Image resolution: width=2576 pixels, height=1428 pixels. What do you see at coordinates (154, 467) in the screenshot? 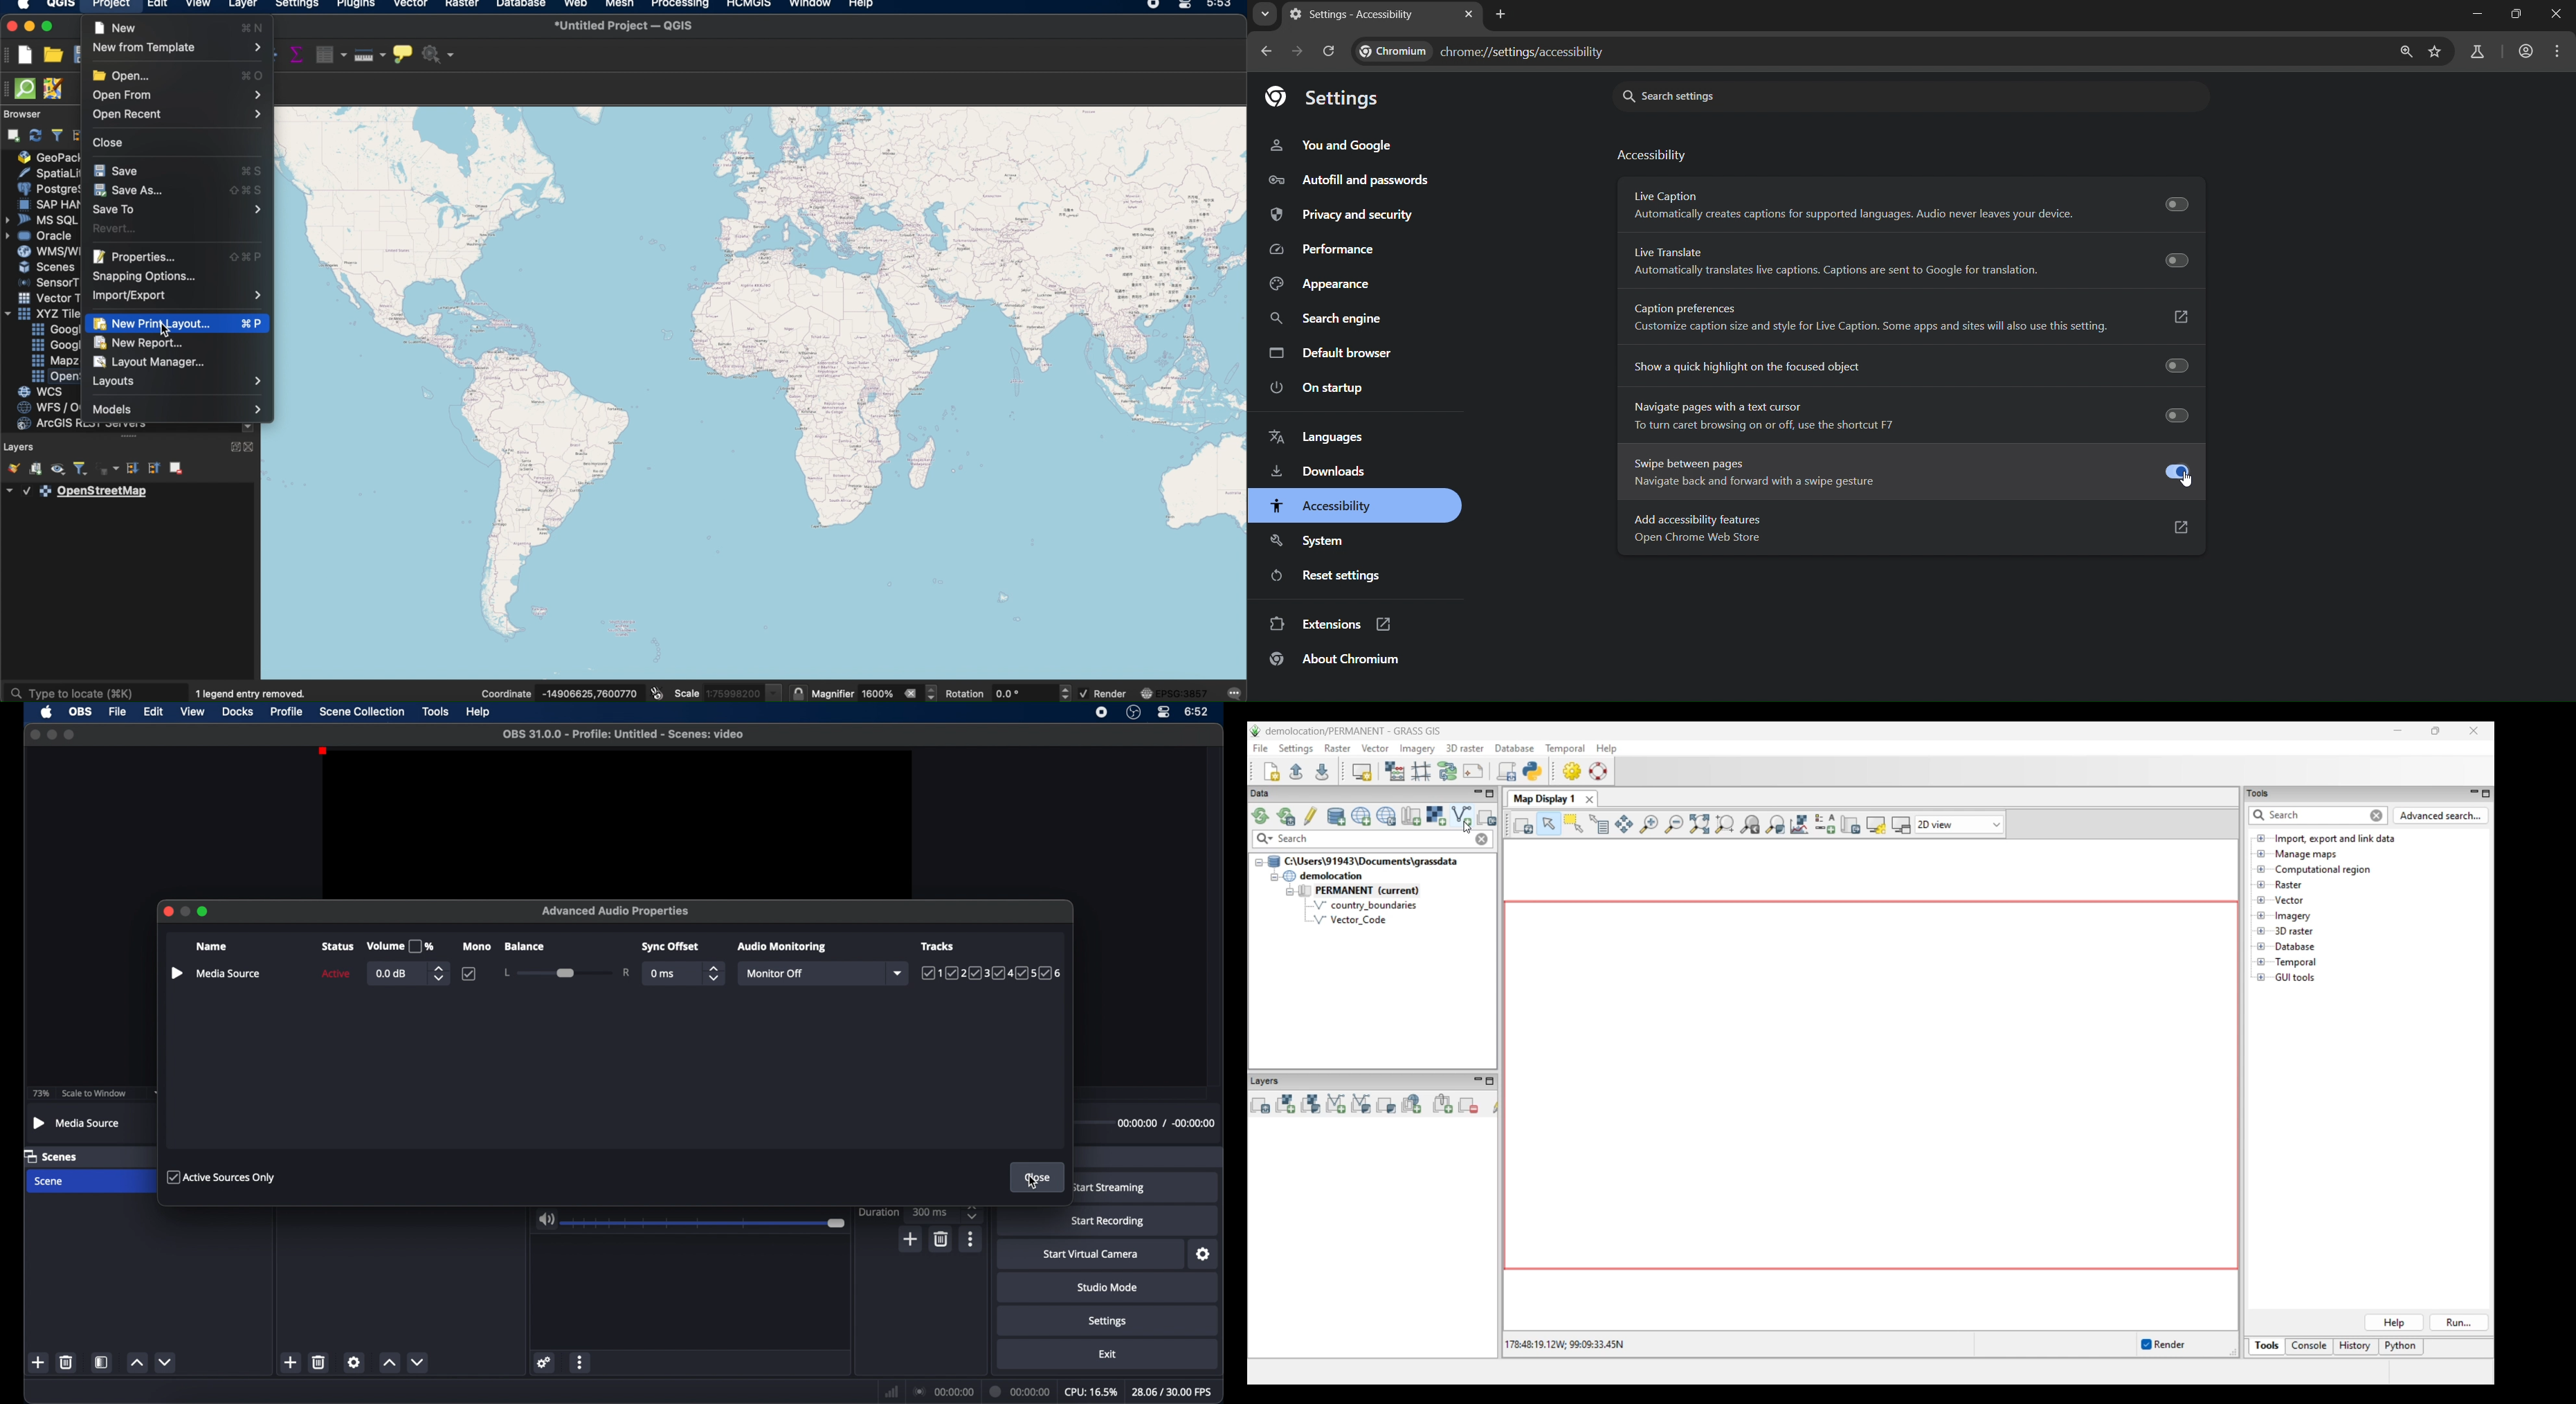
I see `collapse all` at bounding box center [154, 467].